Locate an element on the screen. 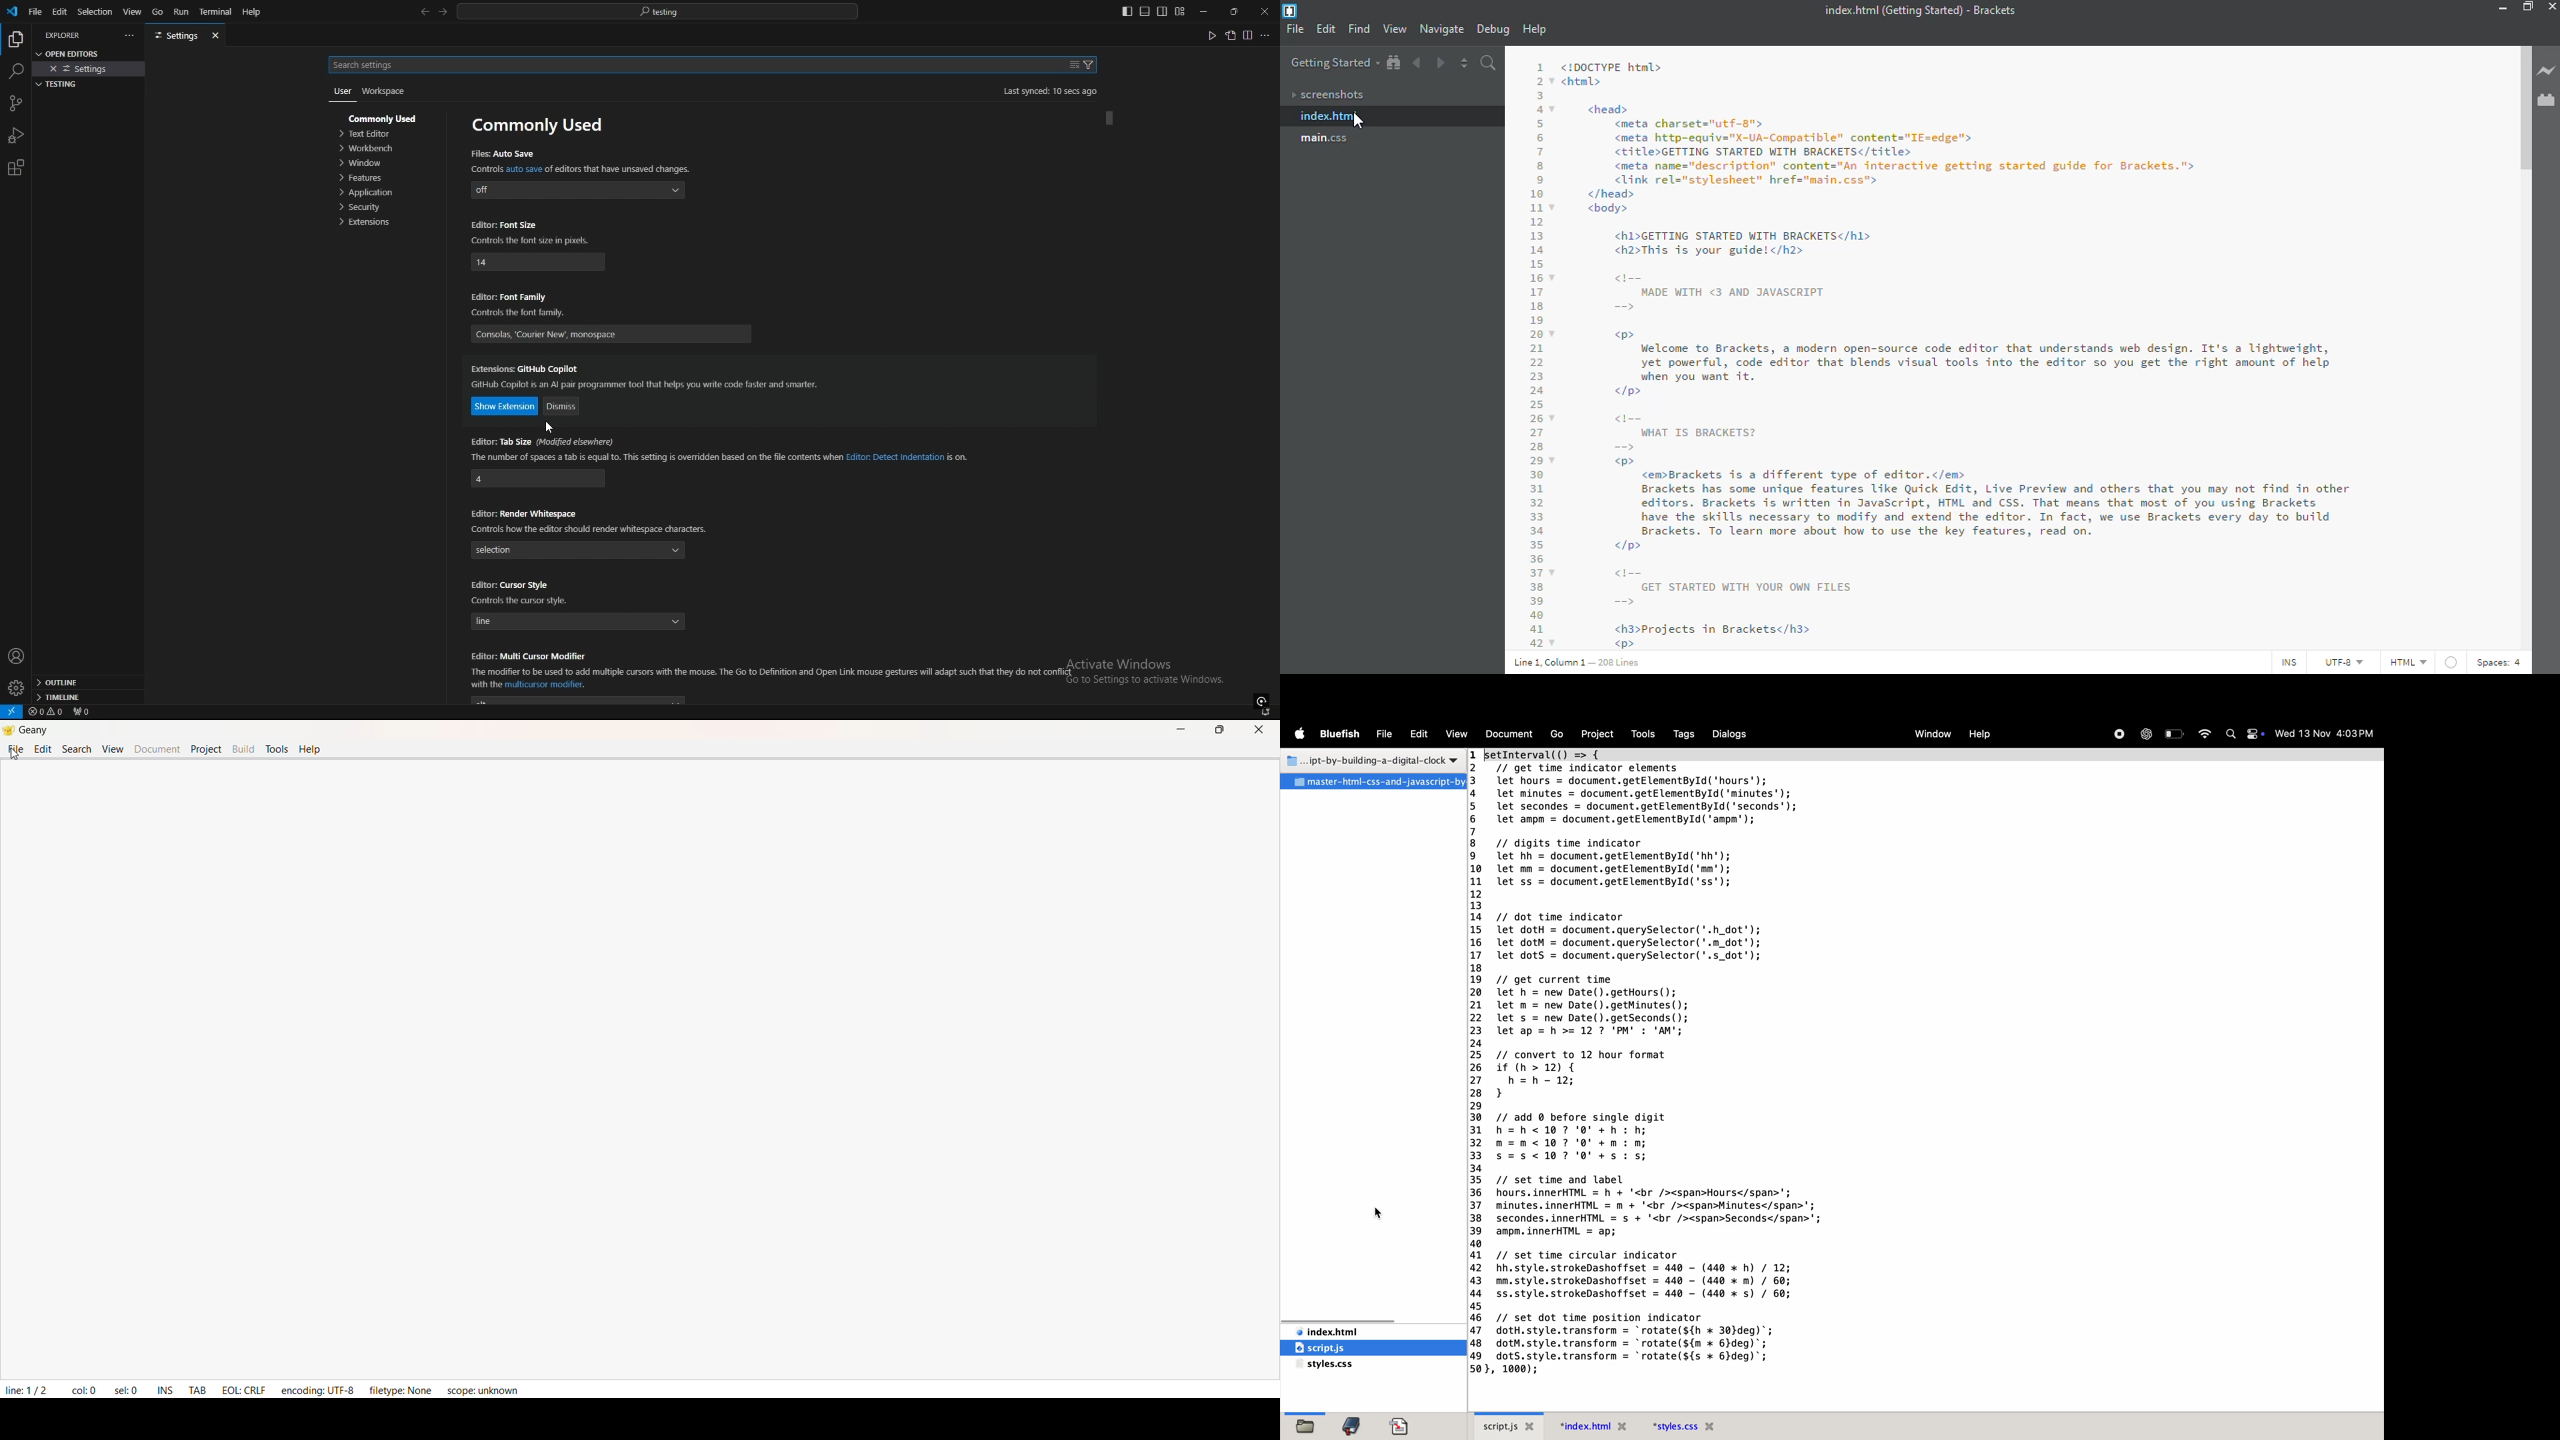  info is located at coordinates (521, 315).